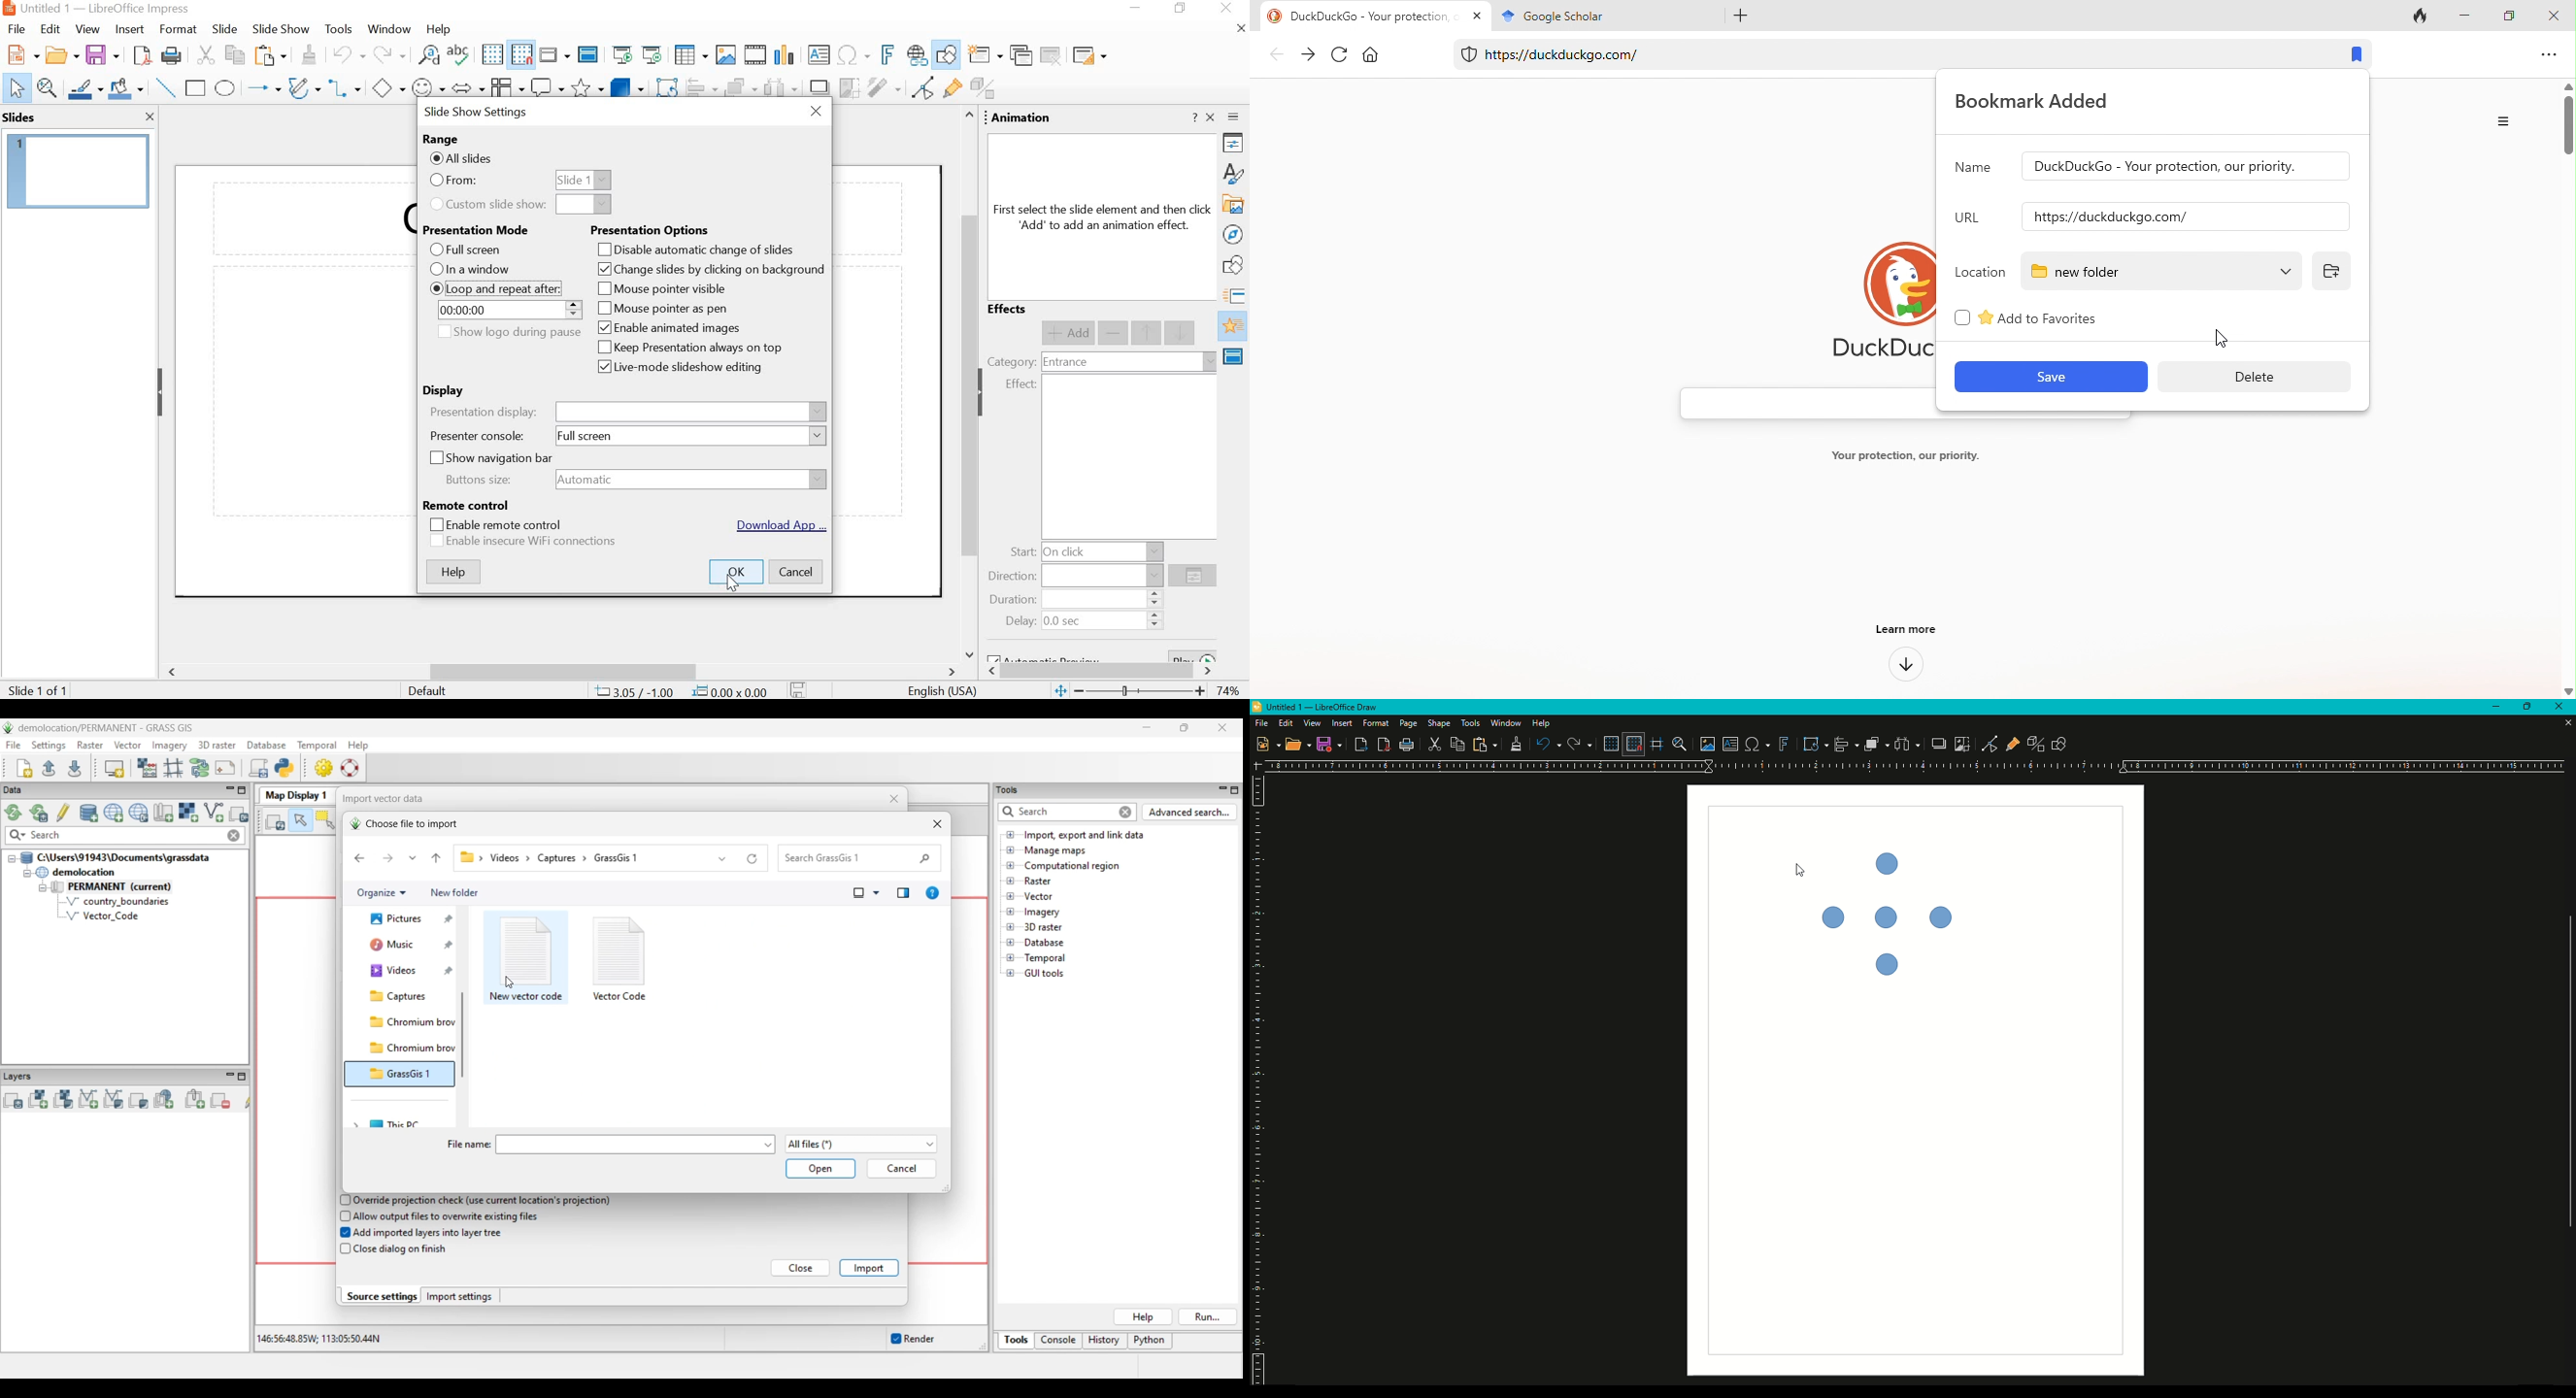  Describe the element at coordinates (554, 55) in the screenshot. I see `display views` at that location.